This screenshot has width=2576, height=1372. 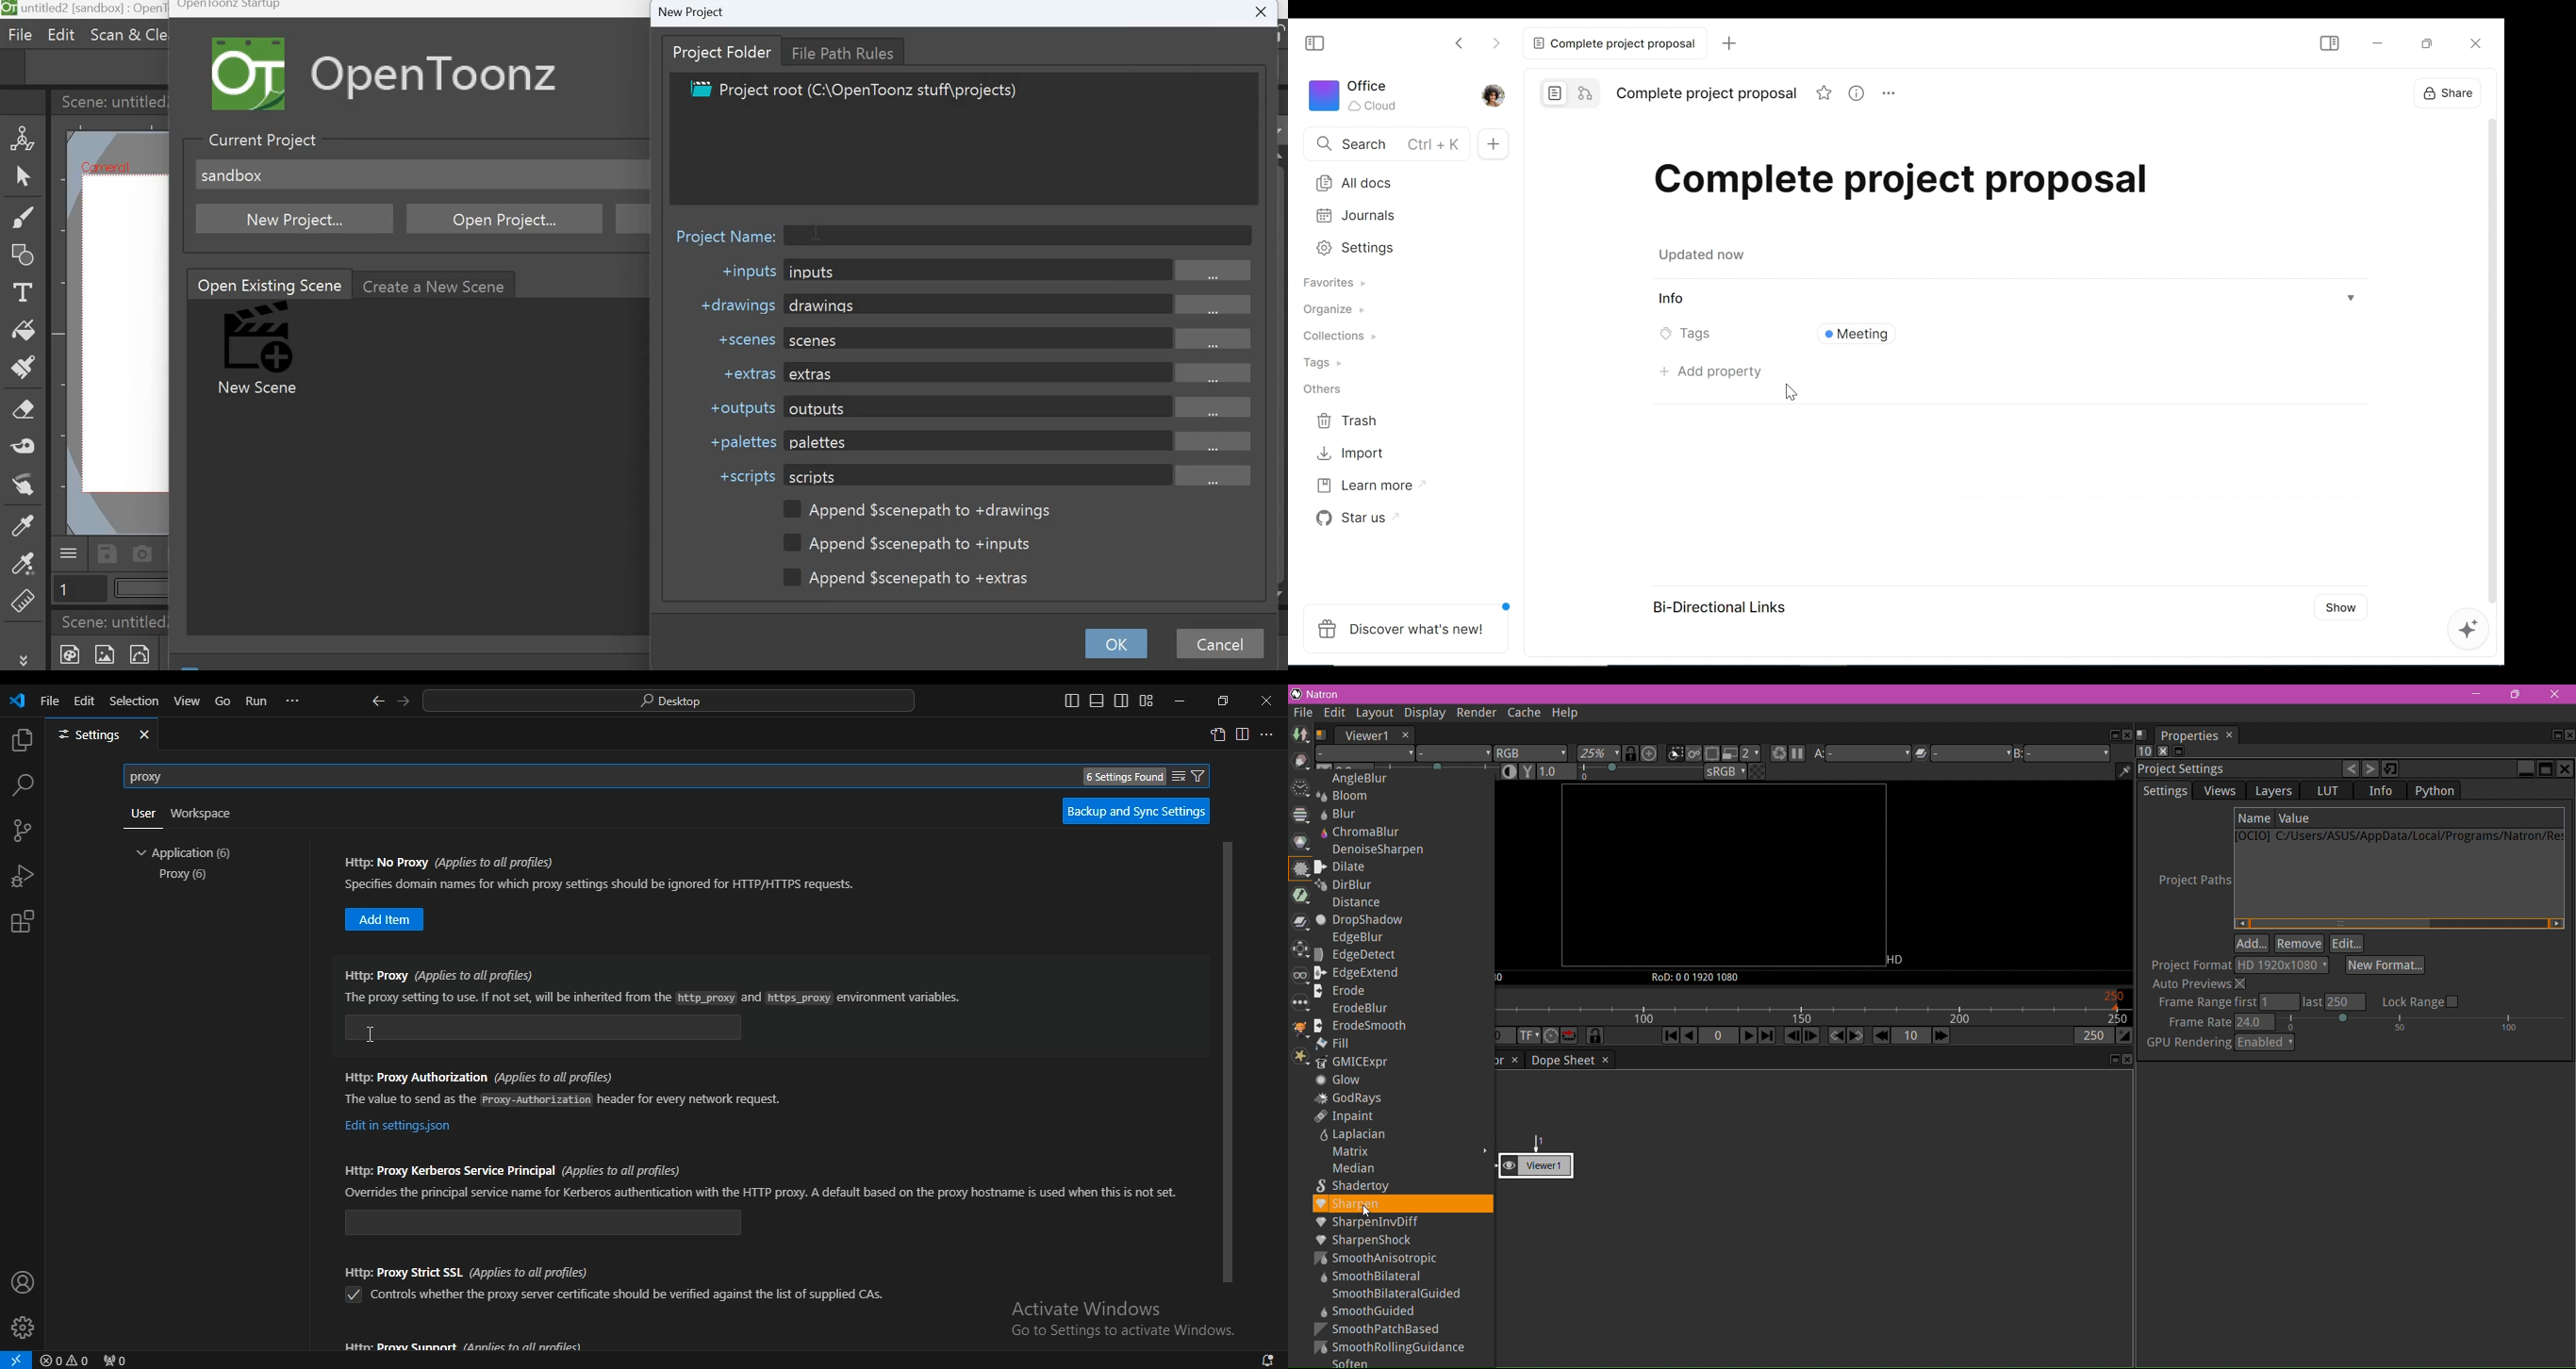 I want to click on https: proxy, so click(x=653, y=998).